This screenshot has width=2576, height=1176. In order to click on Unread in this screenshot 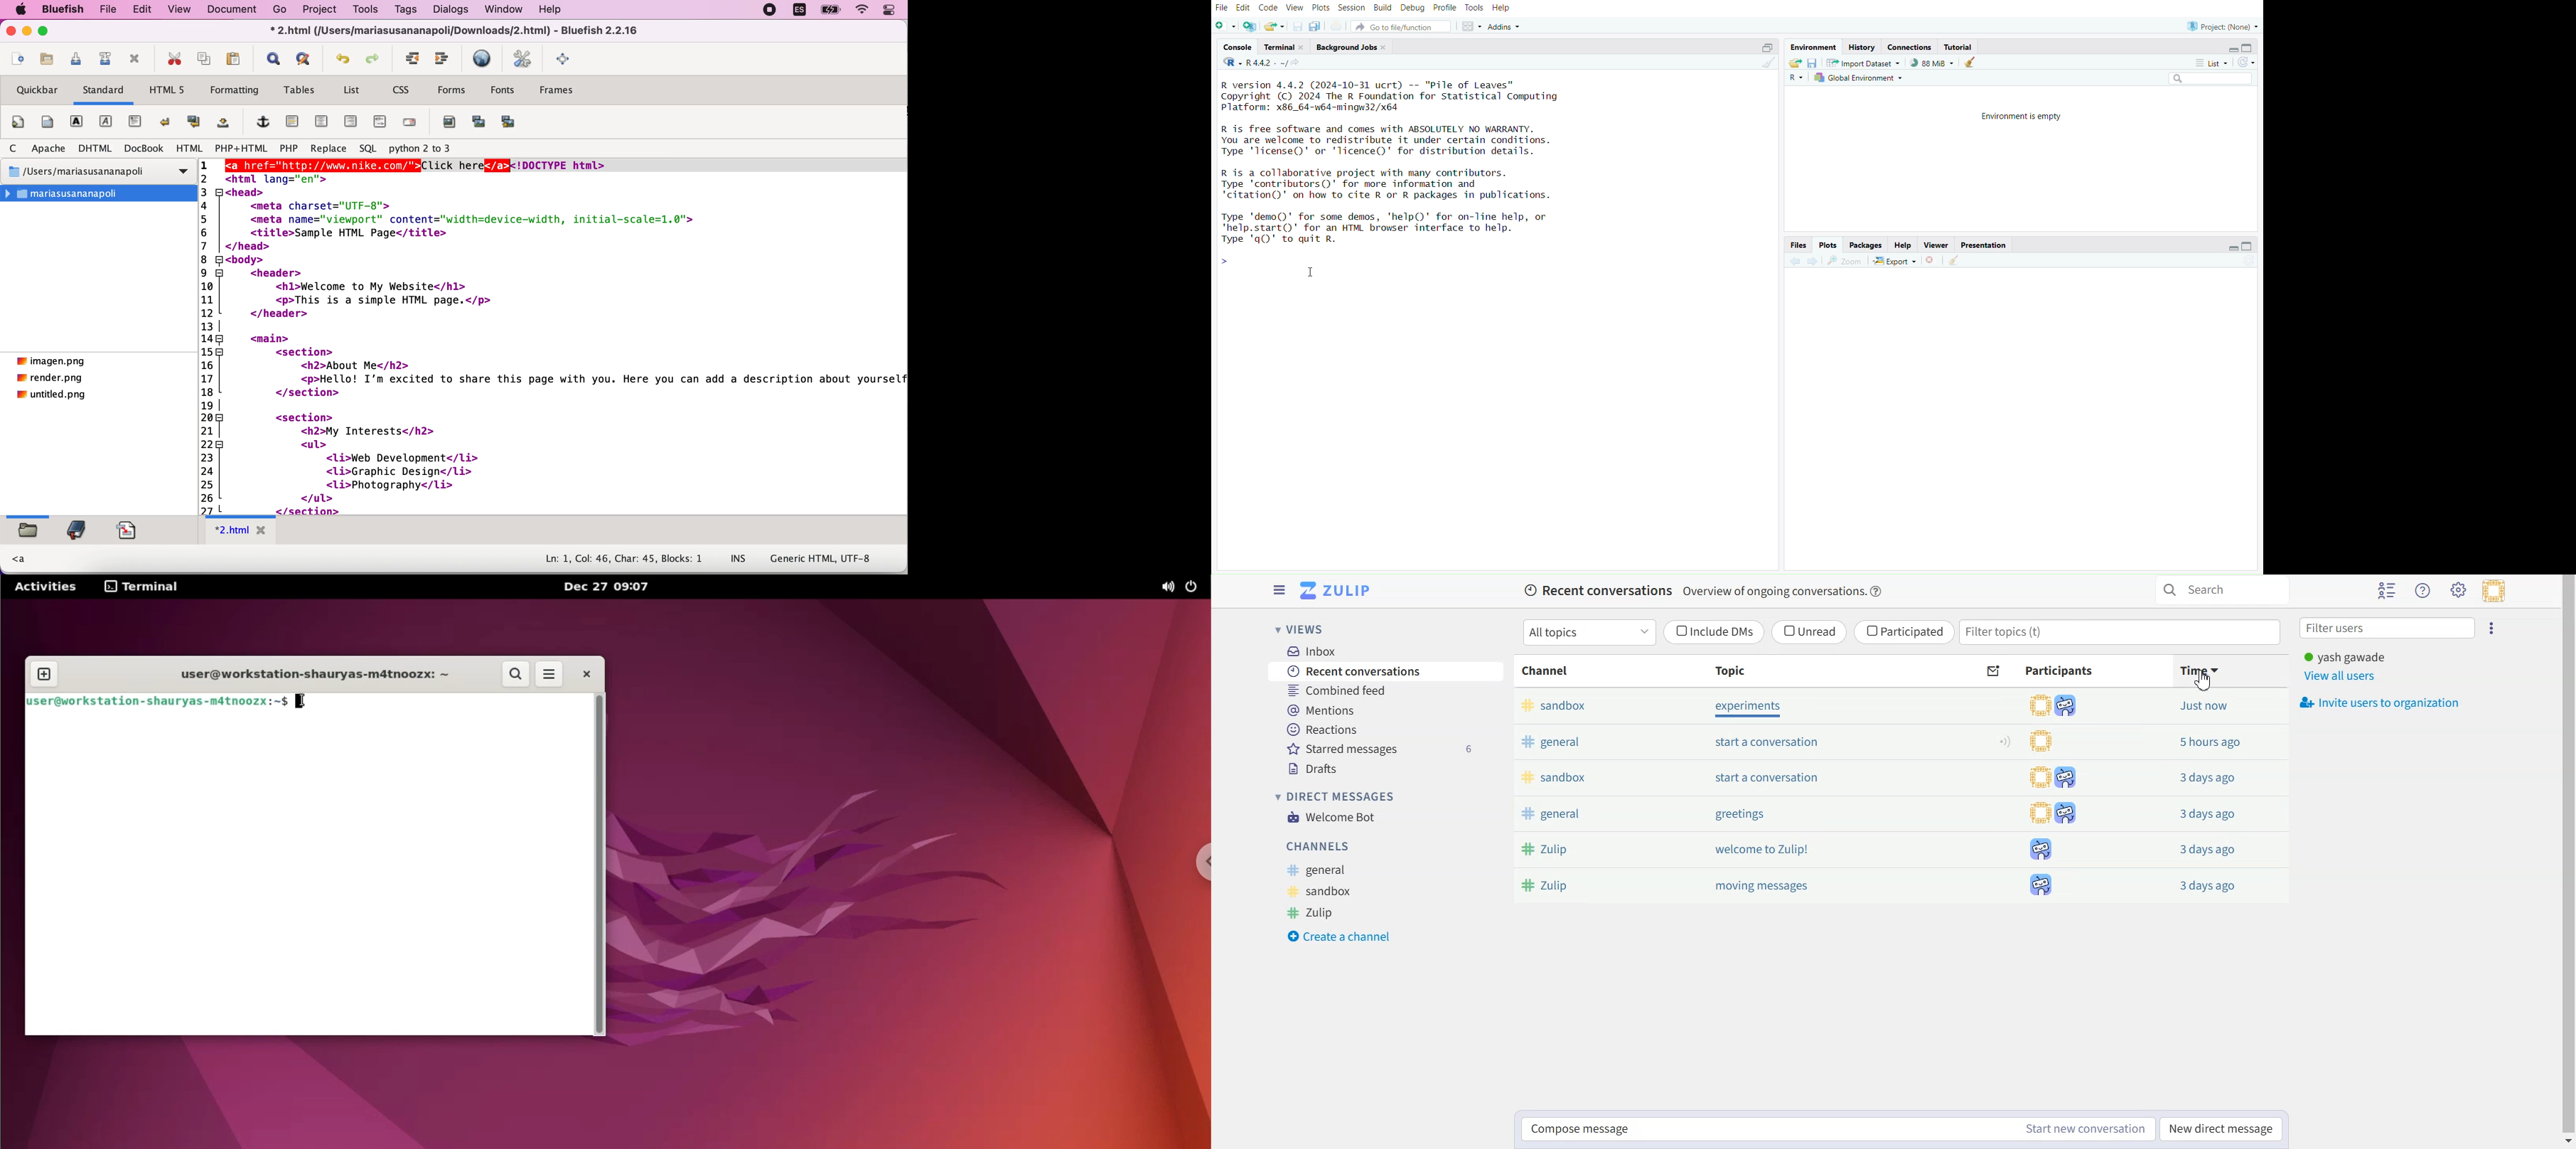, I will do `click(1810, 632)`.